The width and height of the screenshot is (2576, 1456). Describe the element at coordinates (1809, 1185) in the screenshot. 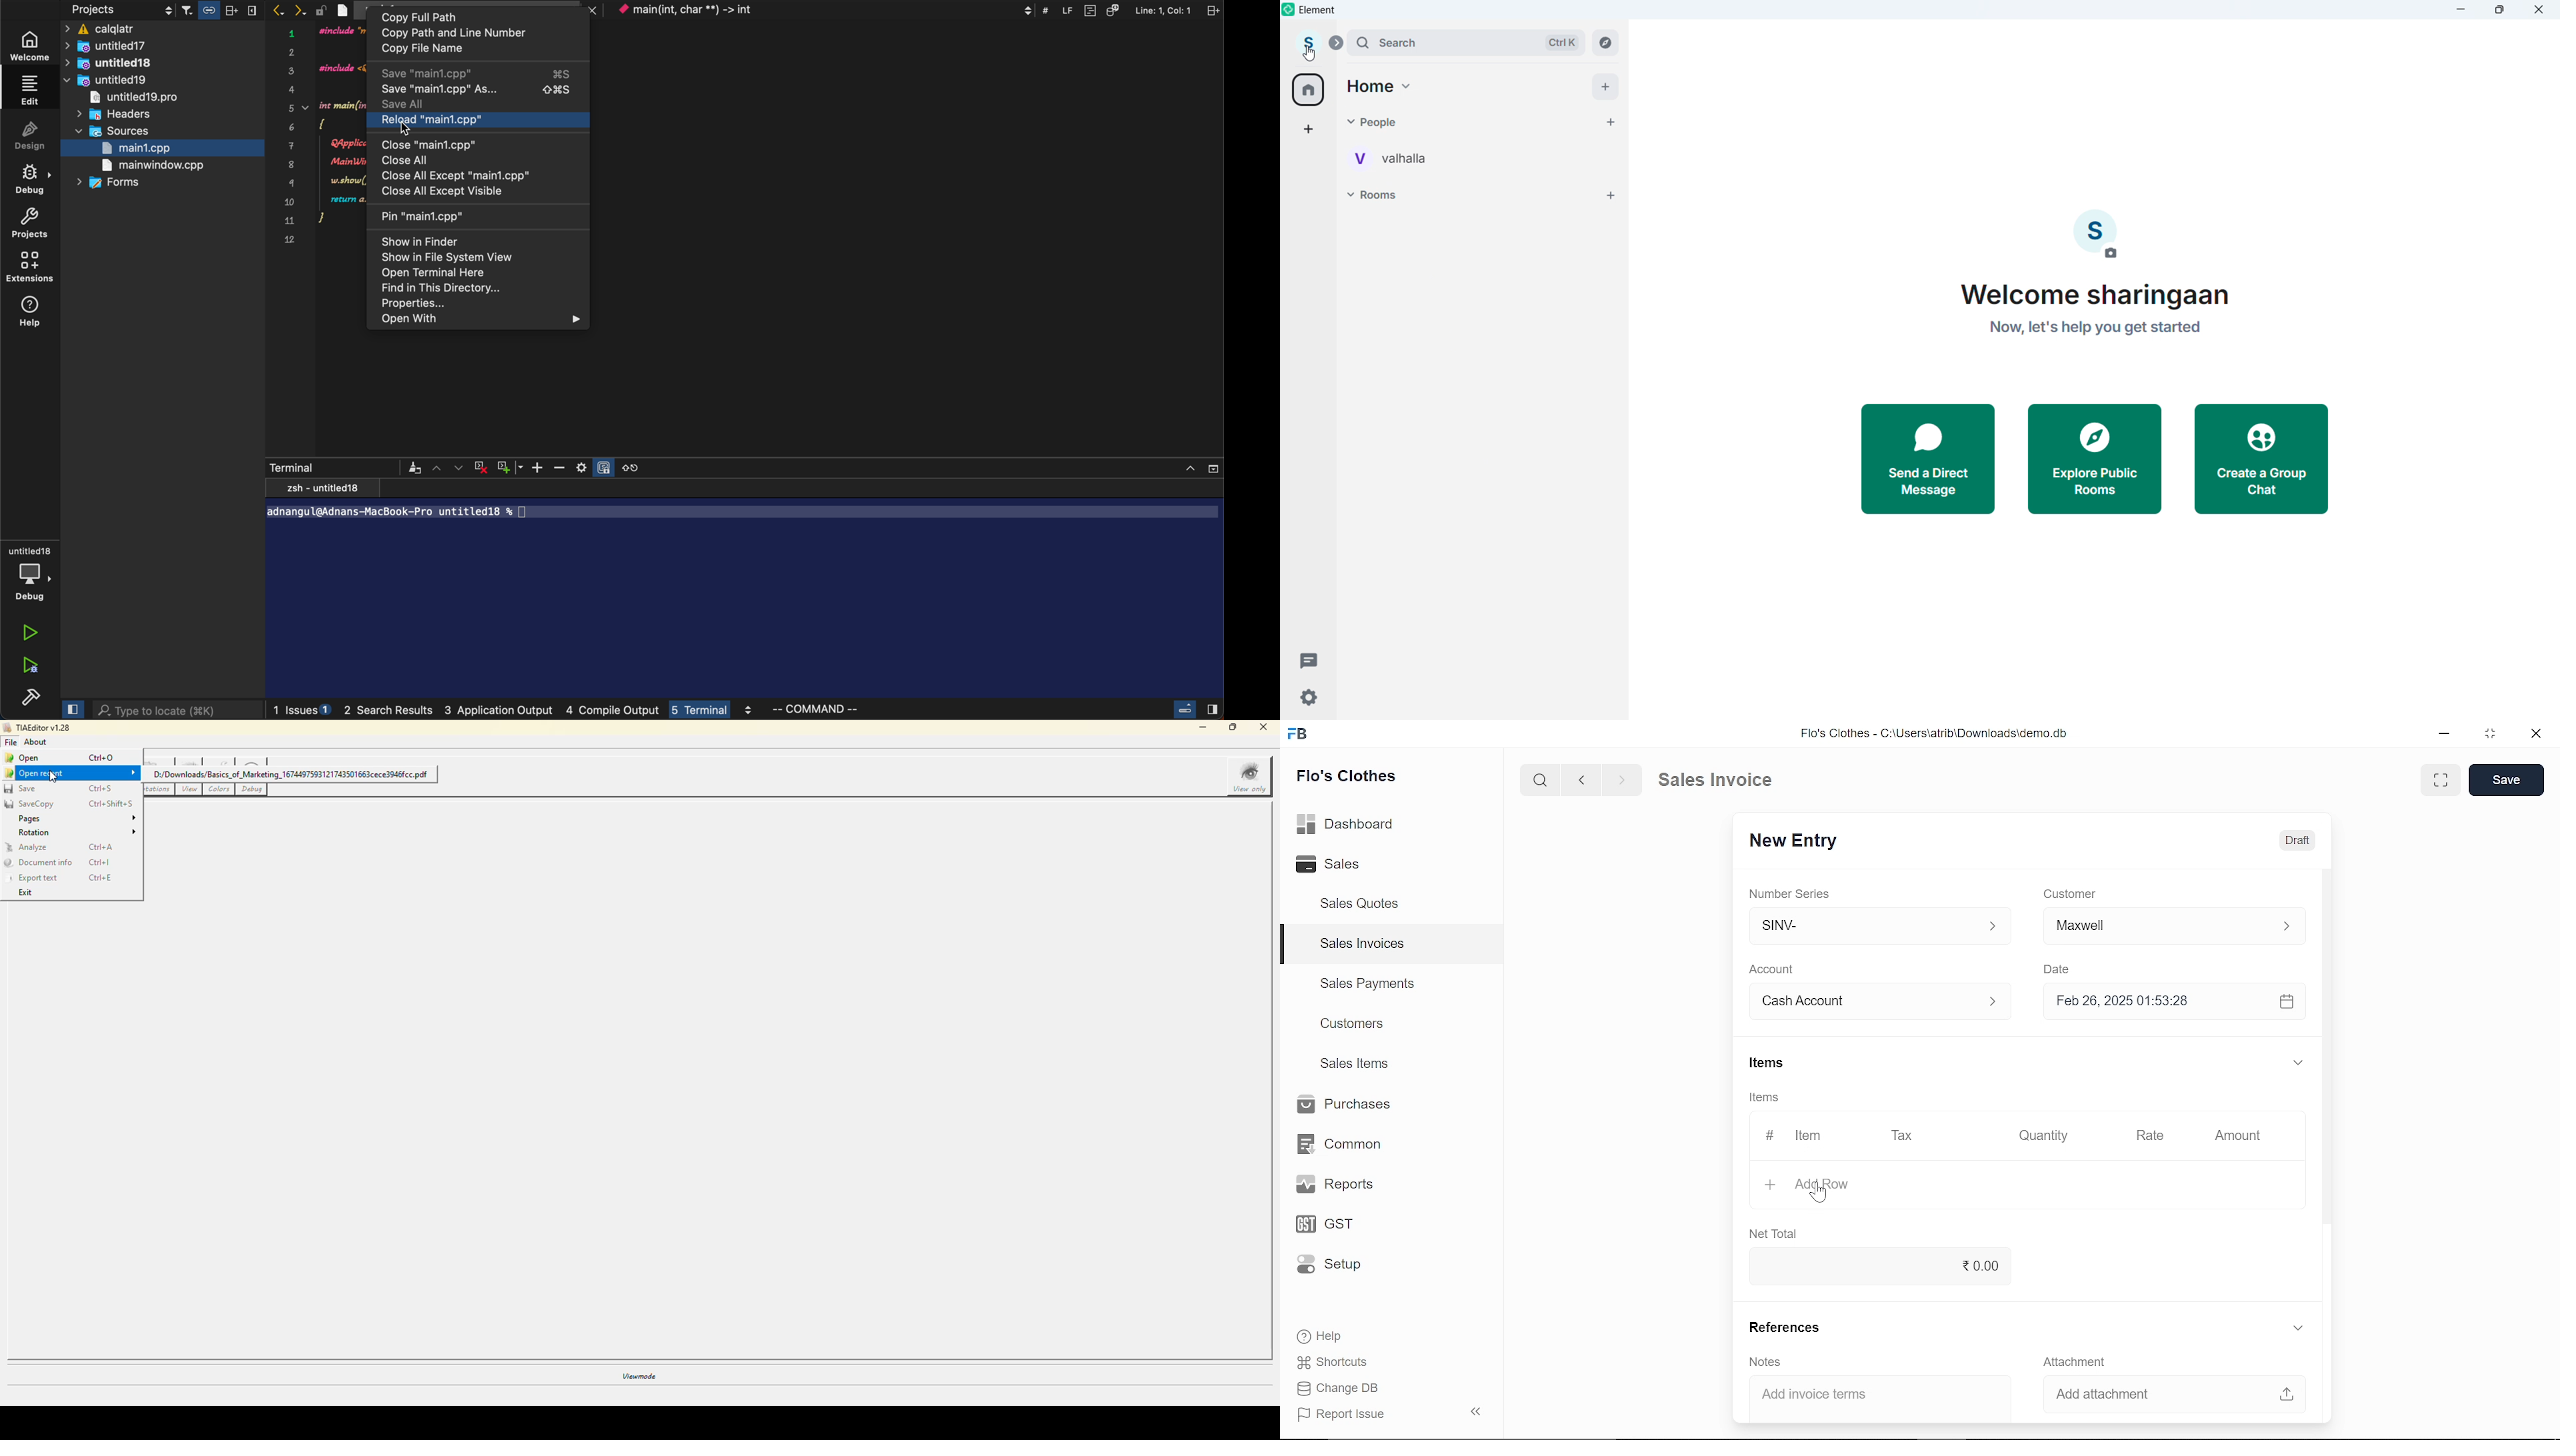

I see `Add Row` at that location.